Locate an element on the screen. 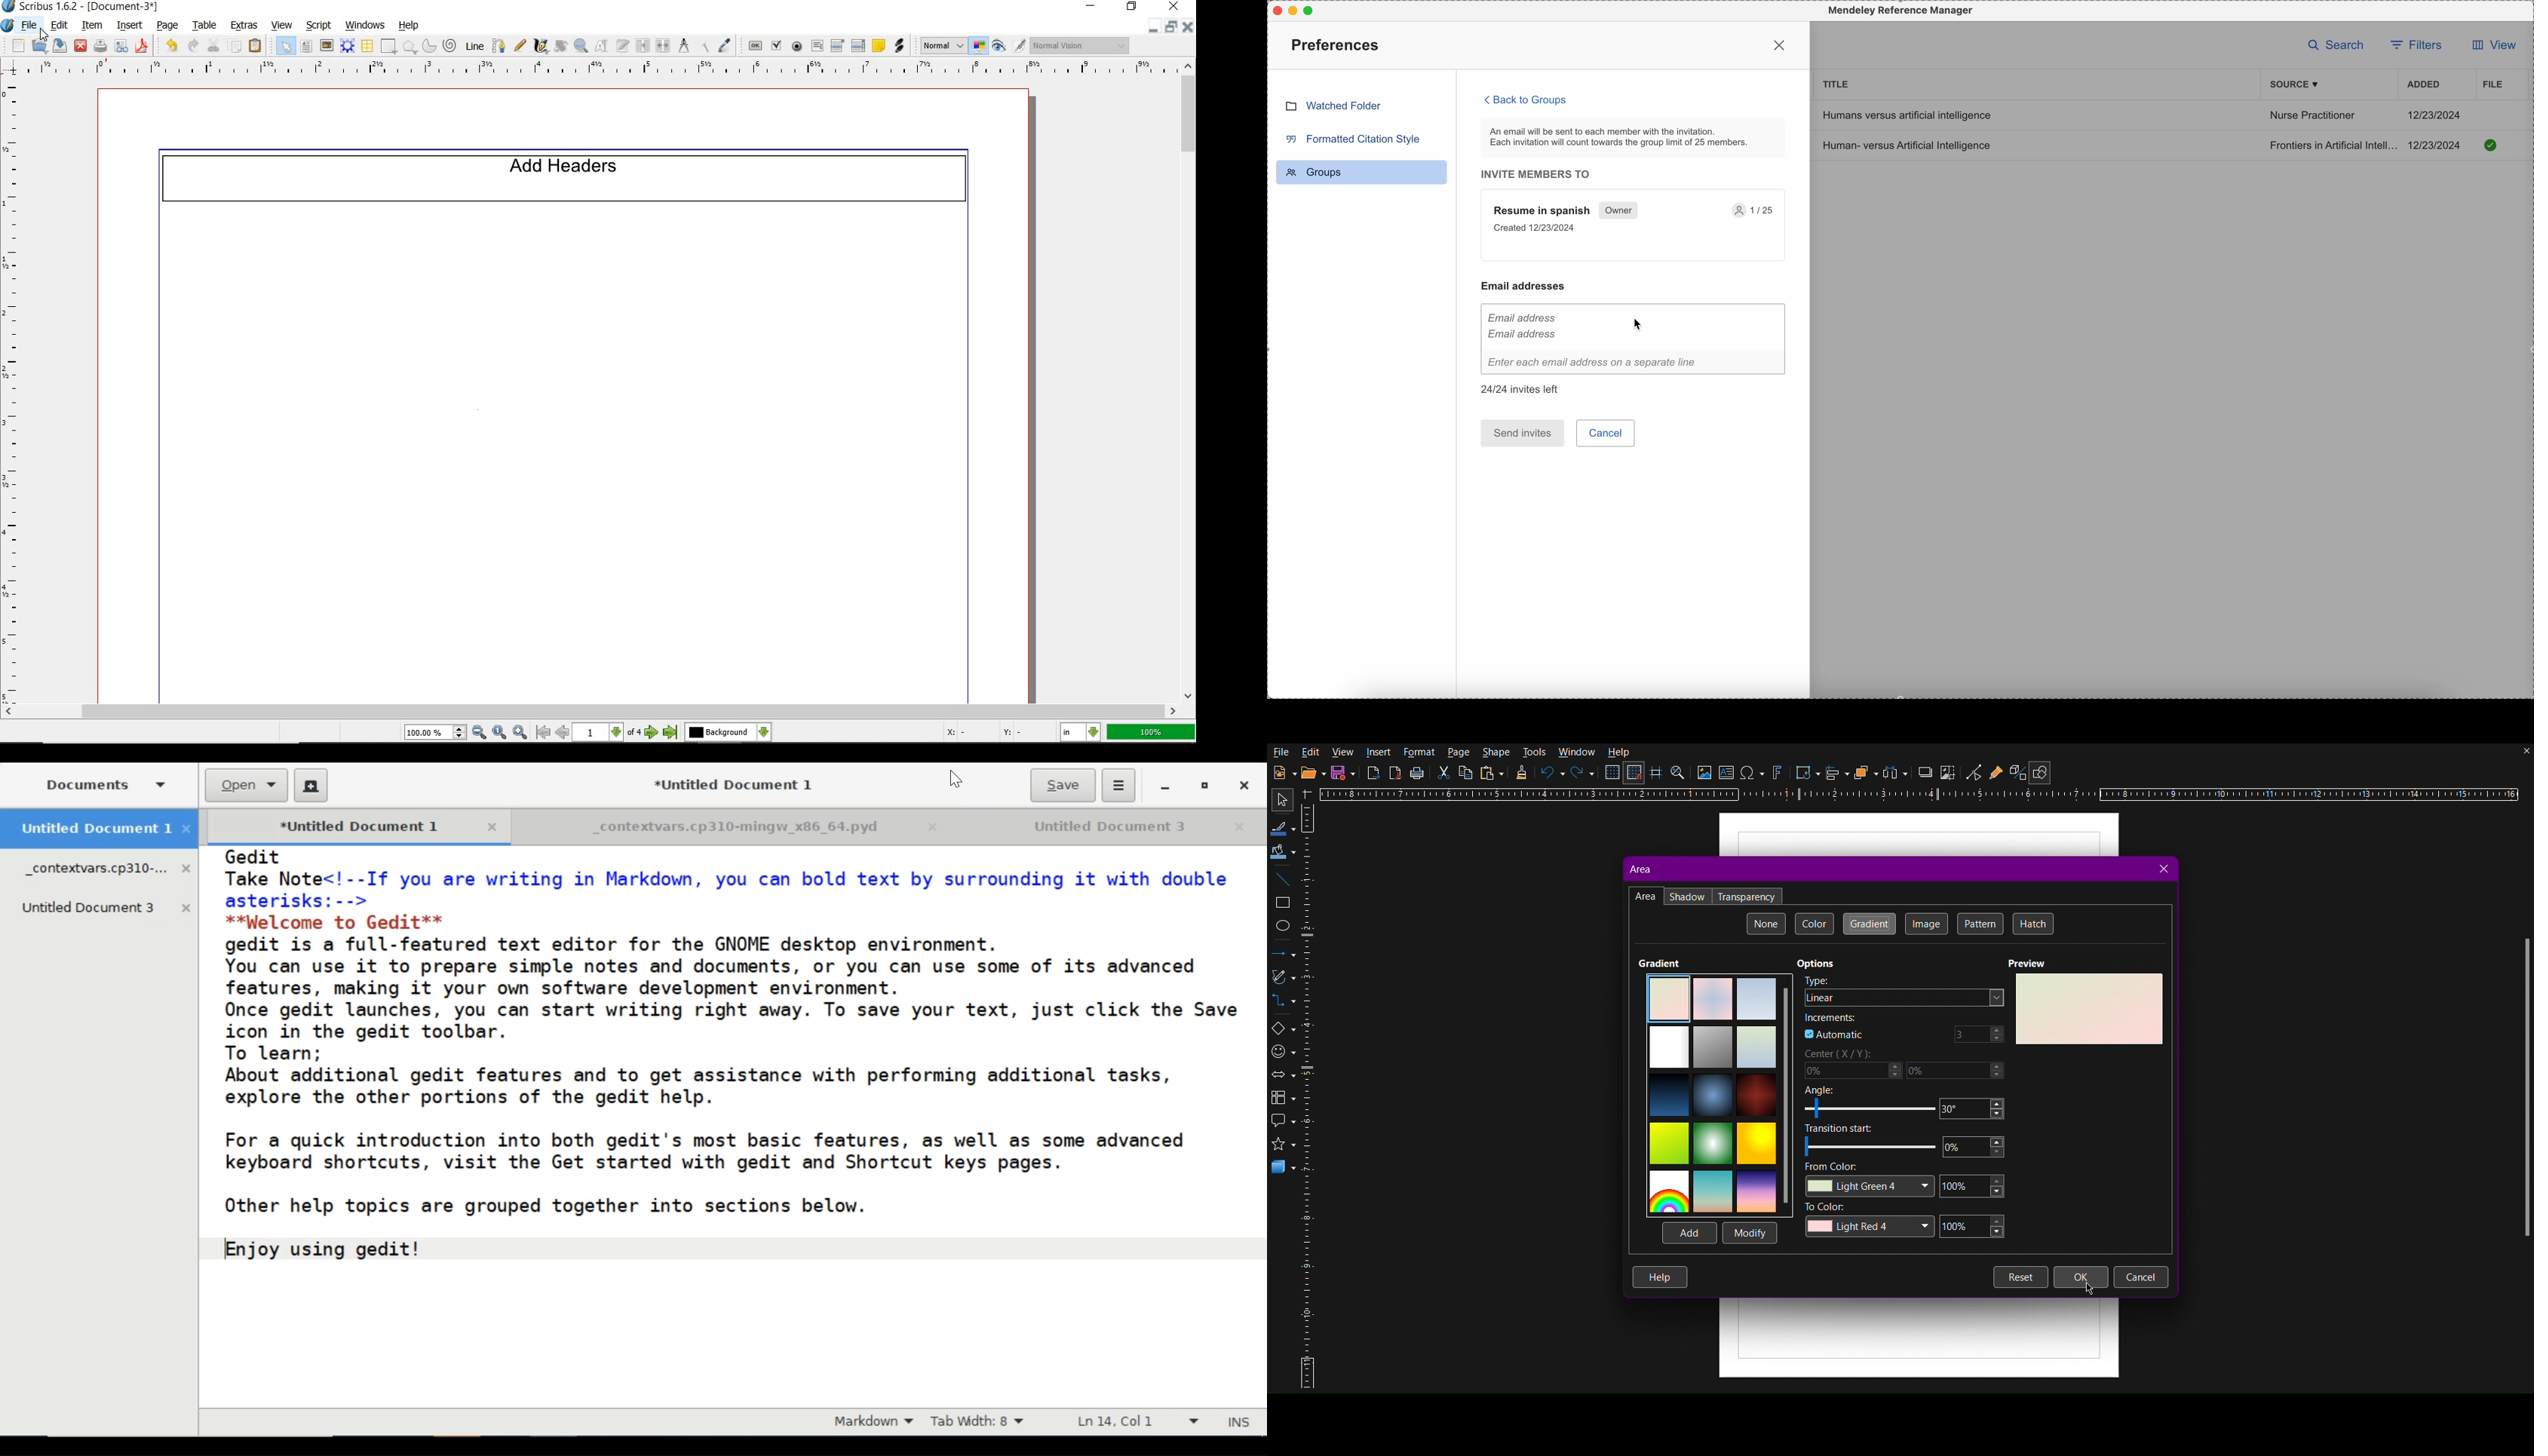  Circle is located at coordinates (1283, 925).